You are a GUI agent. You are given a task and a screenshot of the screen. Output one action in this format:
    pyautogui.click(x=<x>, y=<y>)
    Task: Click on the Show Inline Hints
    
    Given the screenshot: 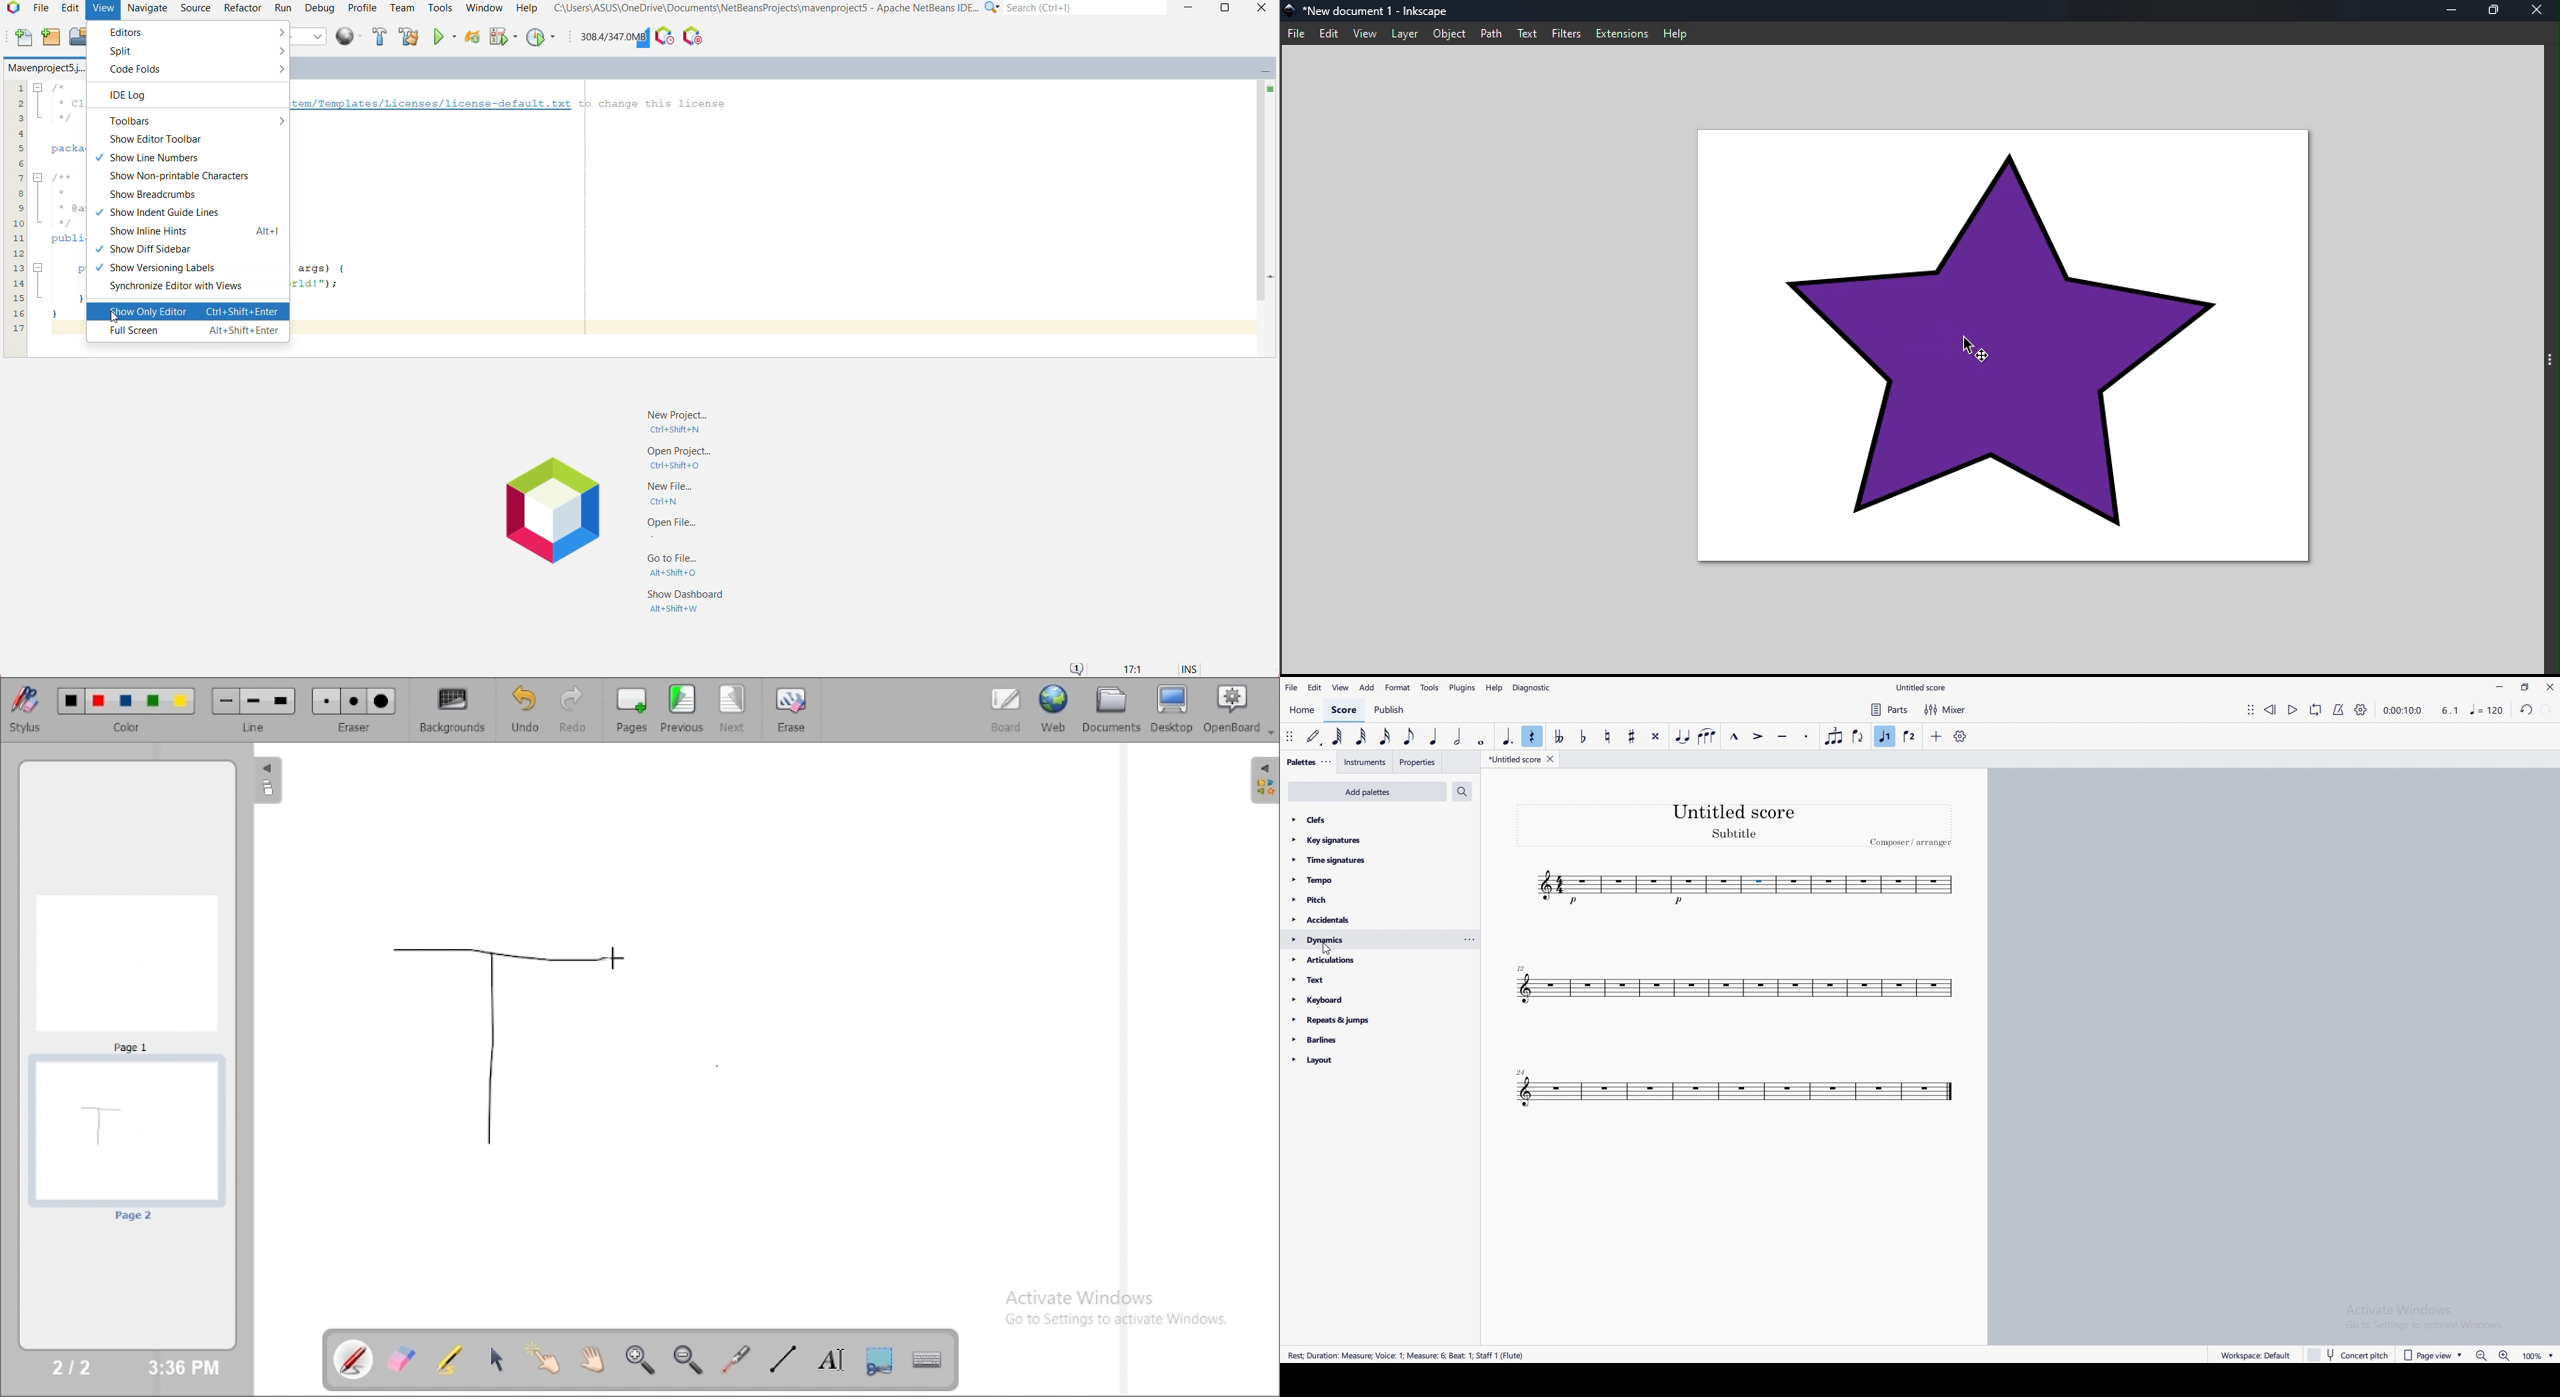 What is the action you would take?
    pyautogui.click(x=189, y=231)
    